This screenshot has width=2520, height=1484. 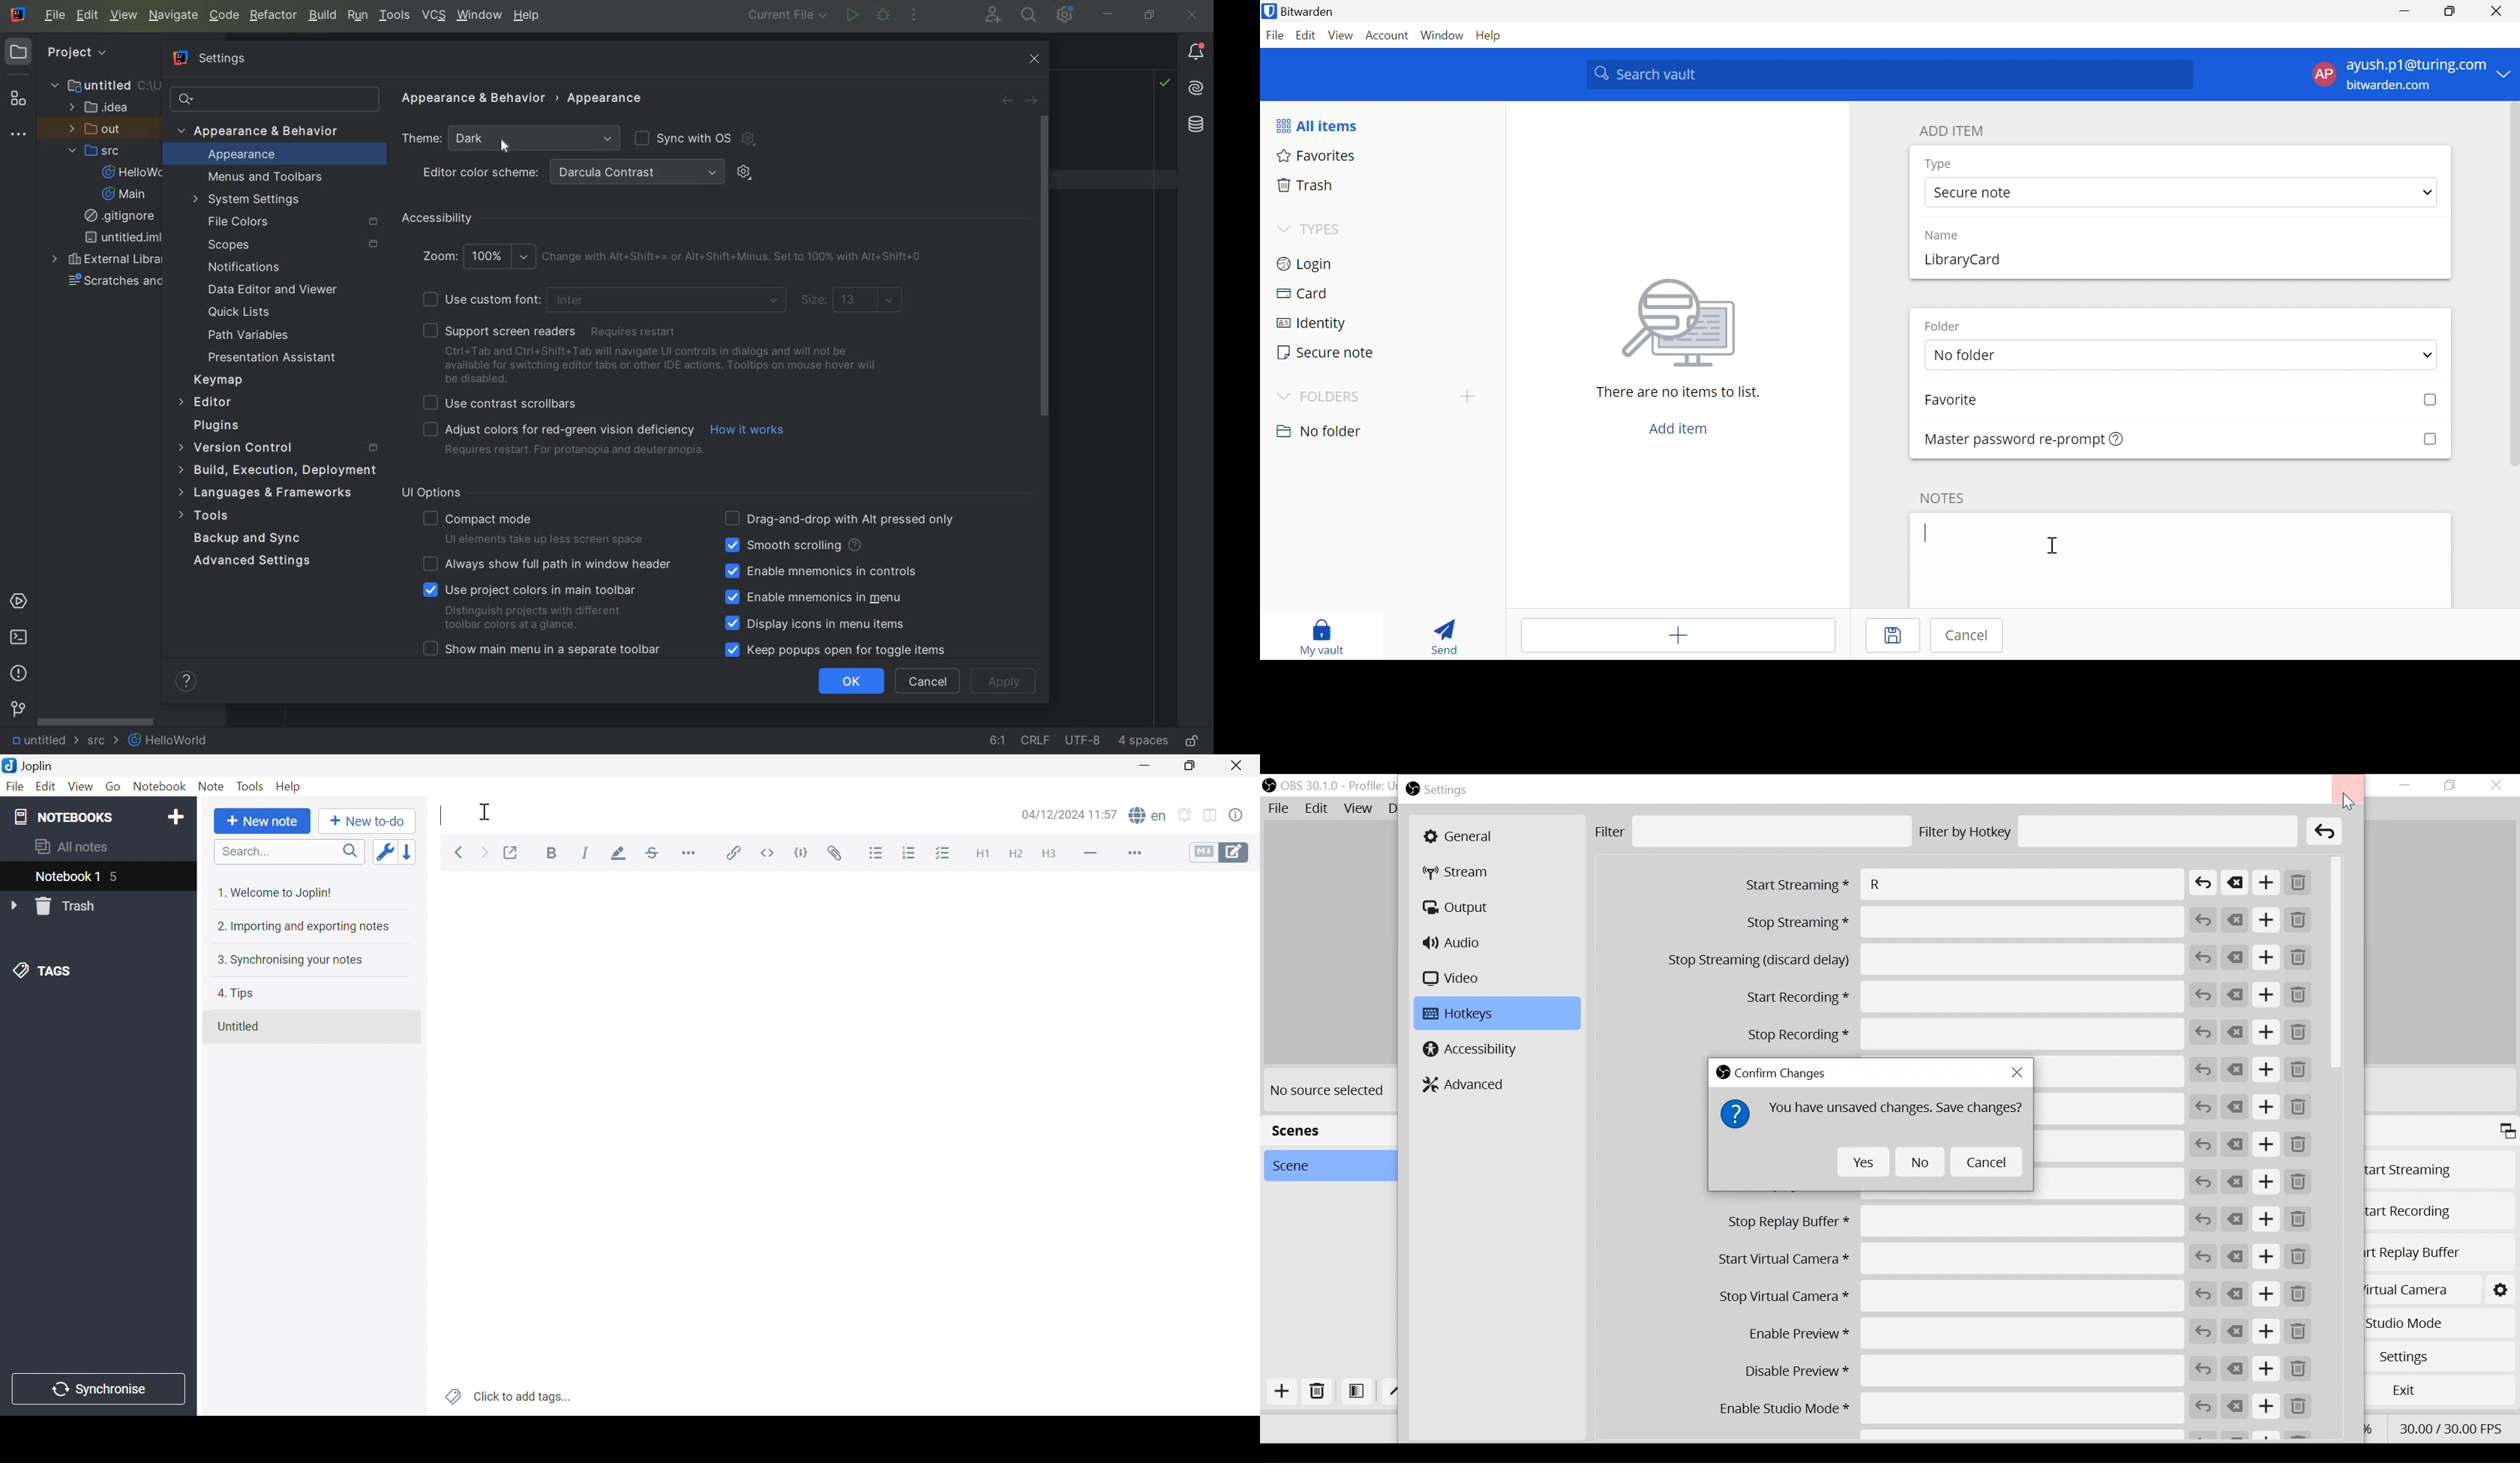 What do you see at coordinates (2267, 1071) in the screenshot?
I see `Add` at bounding box center [2267, 1071].